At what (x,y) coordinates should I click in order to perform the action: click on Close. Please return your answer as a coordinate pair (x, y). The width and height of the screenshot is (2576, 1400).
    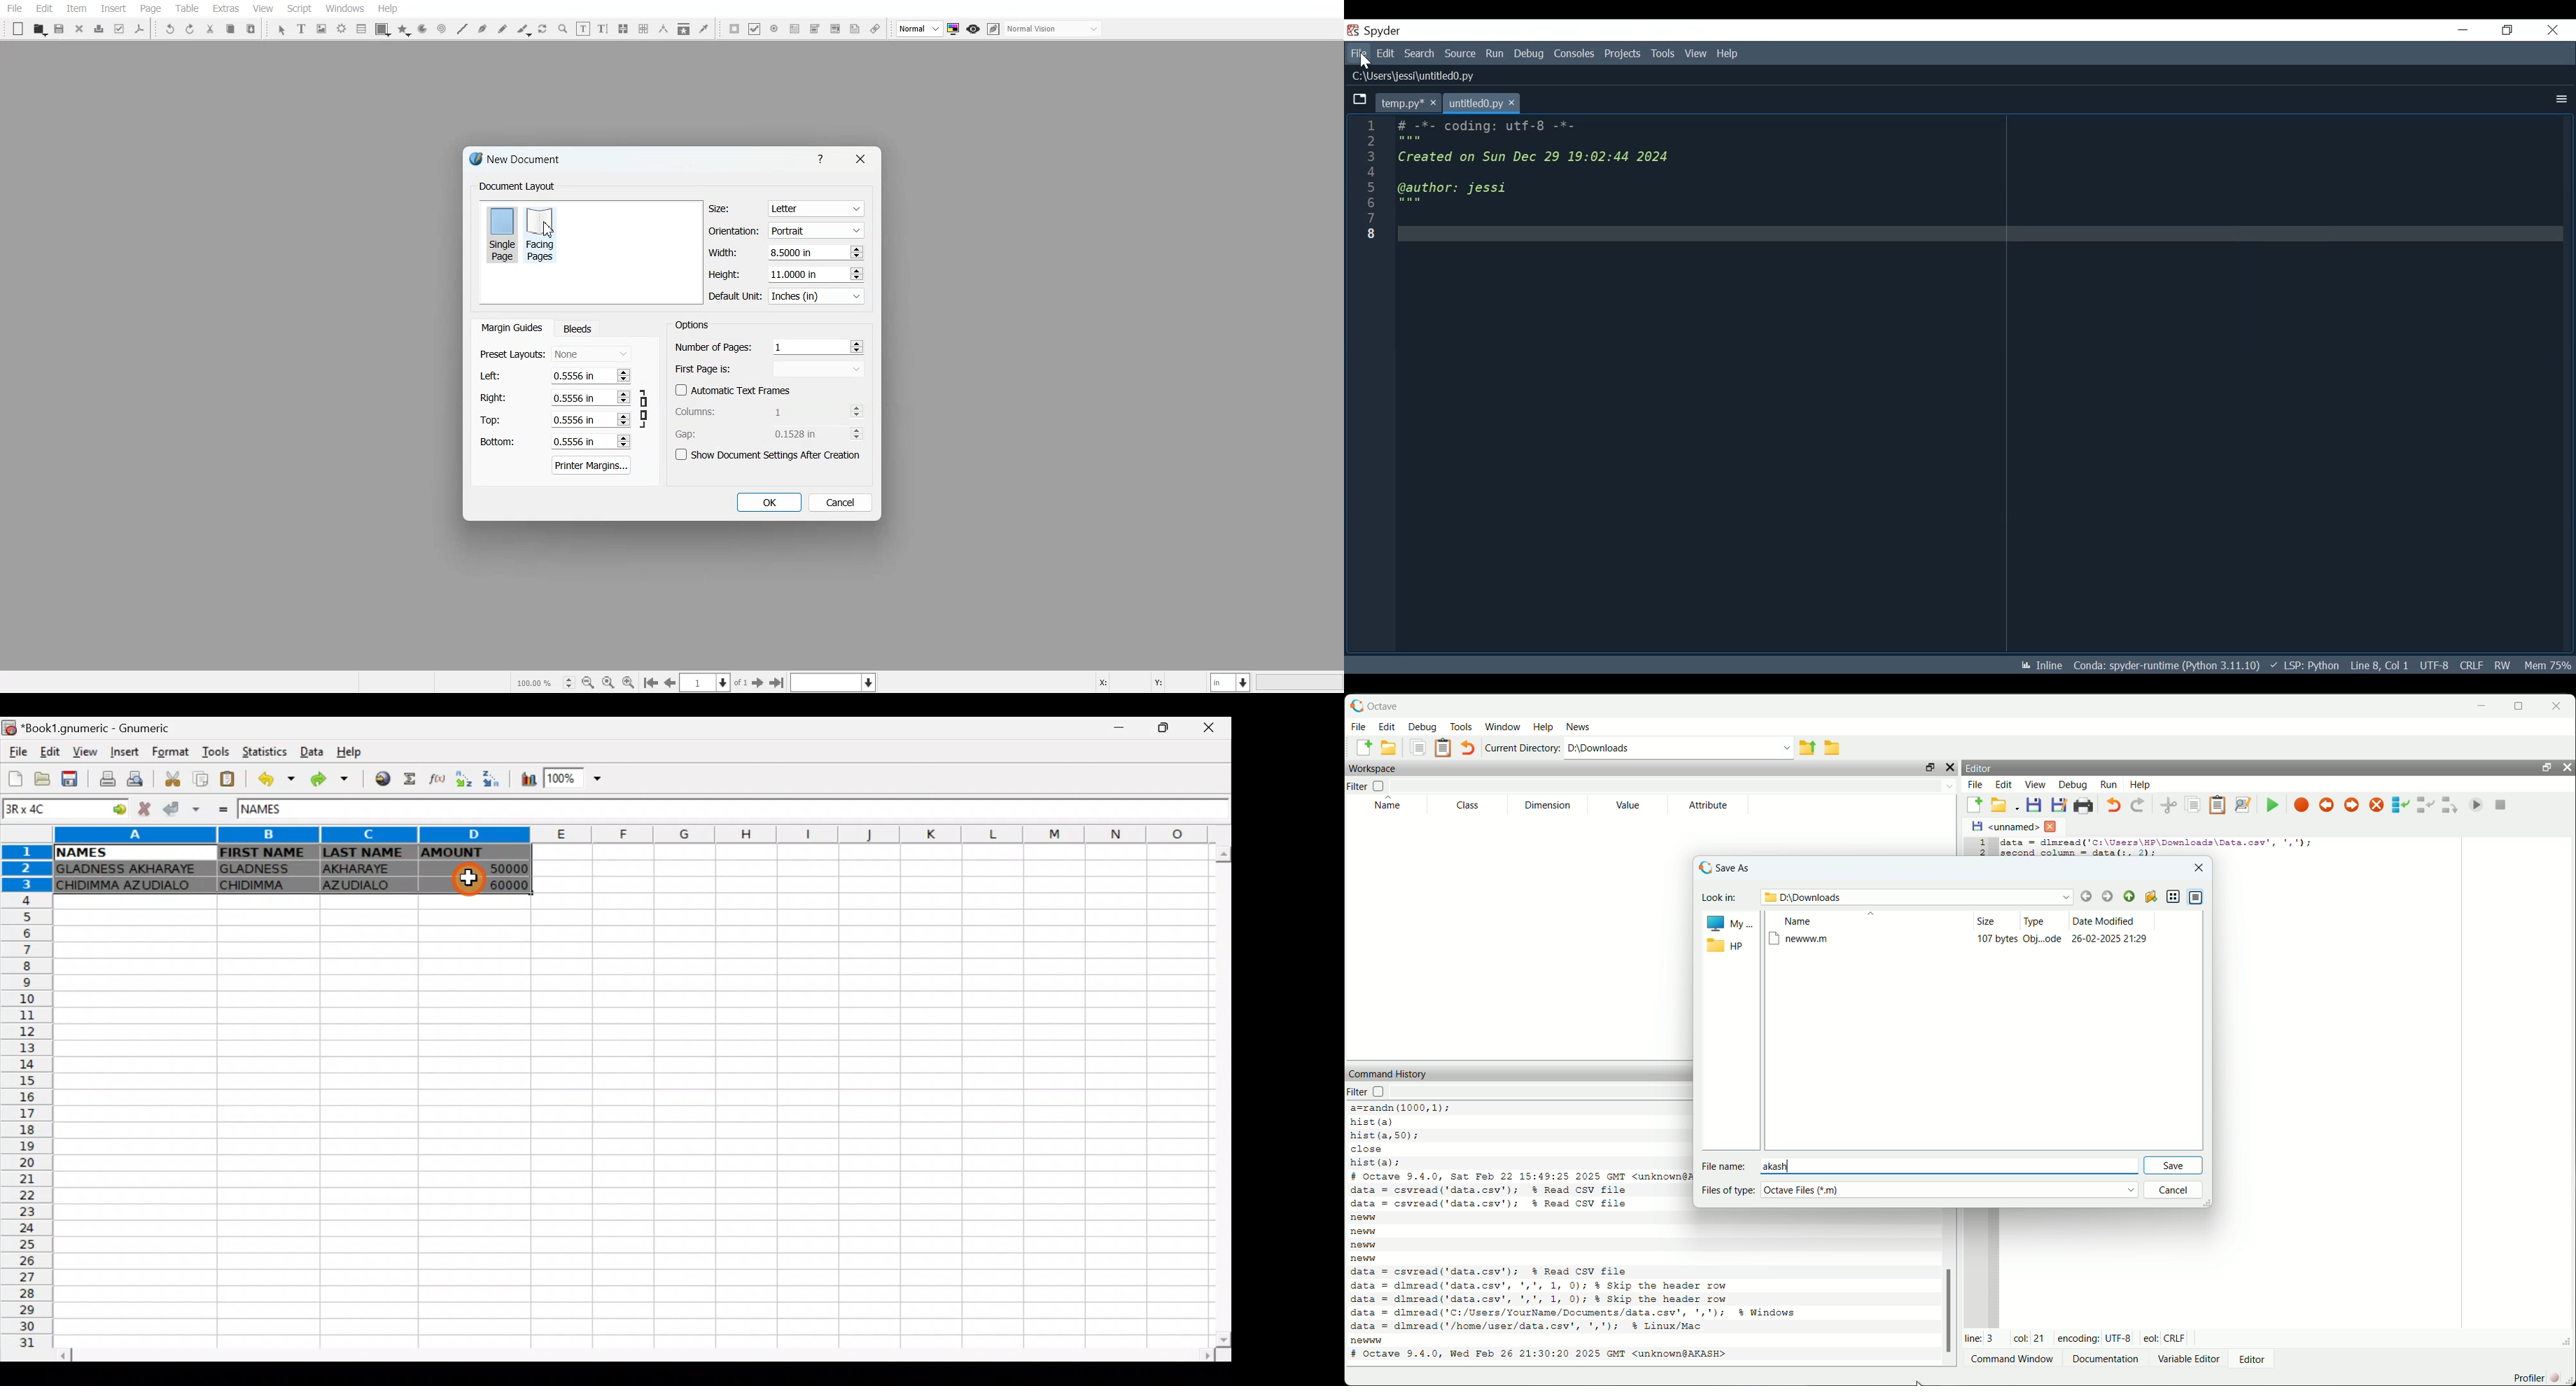
    Looking at the image, I should click on (1213, 728).